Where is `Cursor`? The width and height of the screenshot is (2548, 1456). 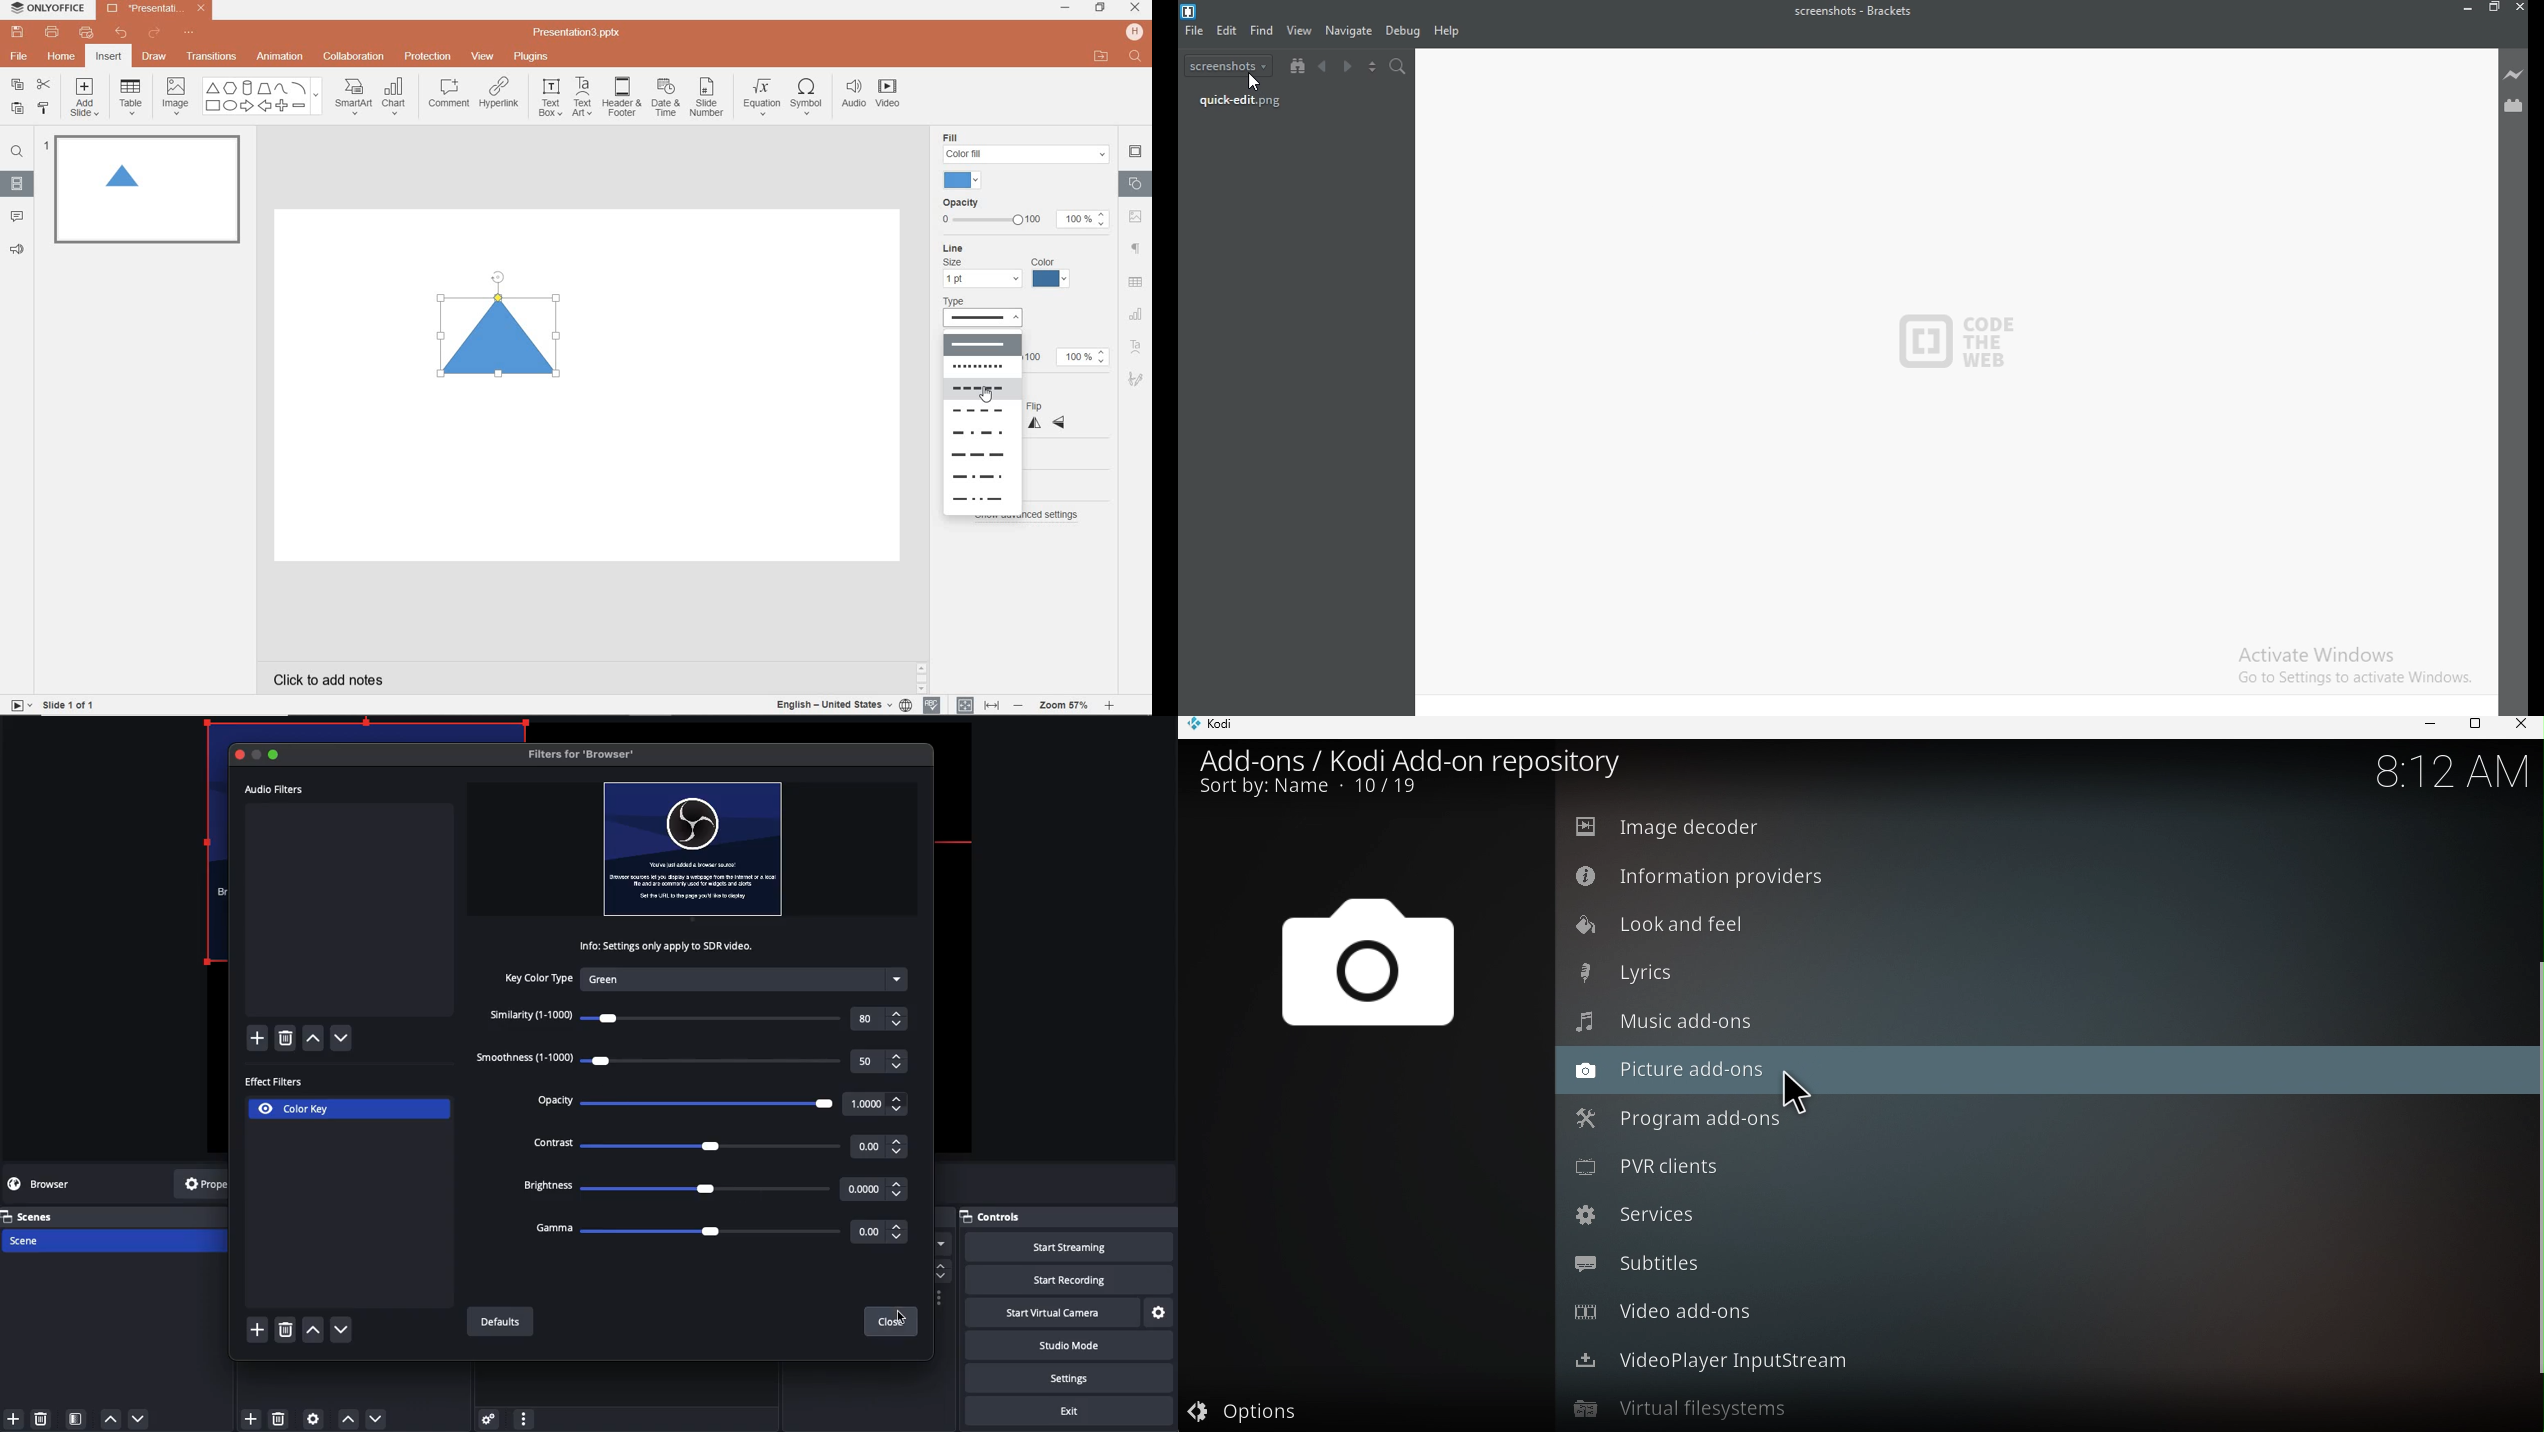
Cursor is located at coordinates (903, 1313).